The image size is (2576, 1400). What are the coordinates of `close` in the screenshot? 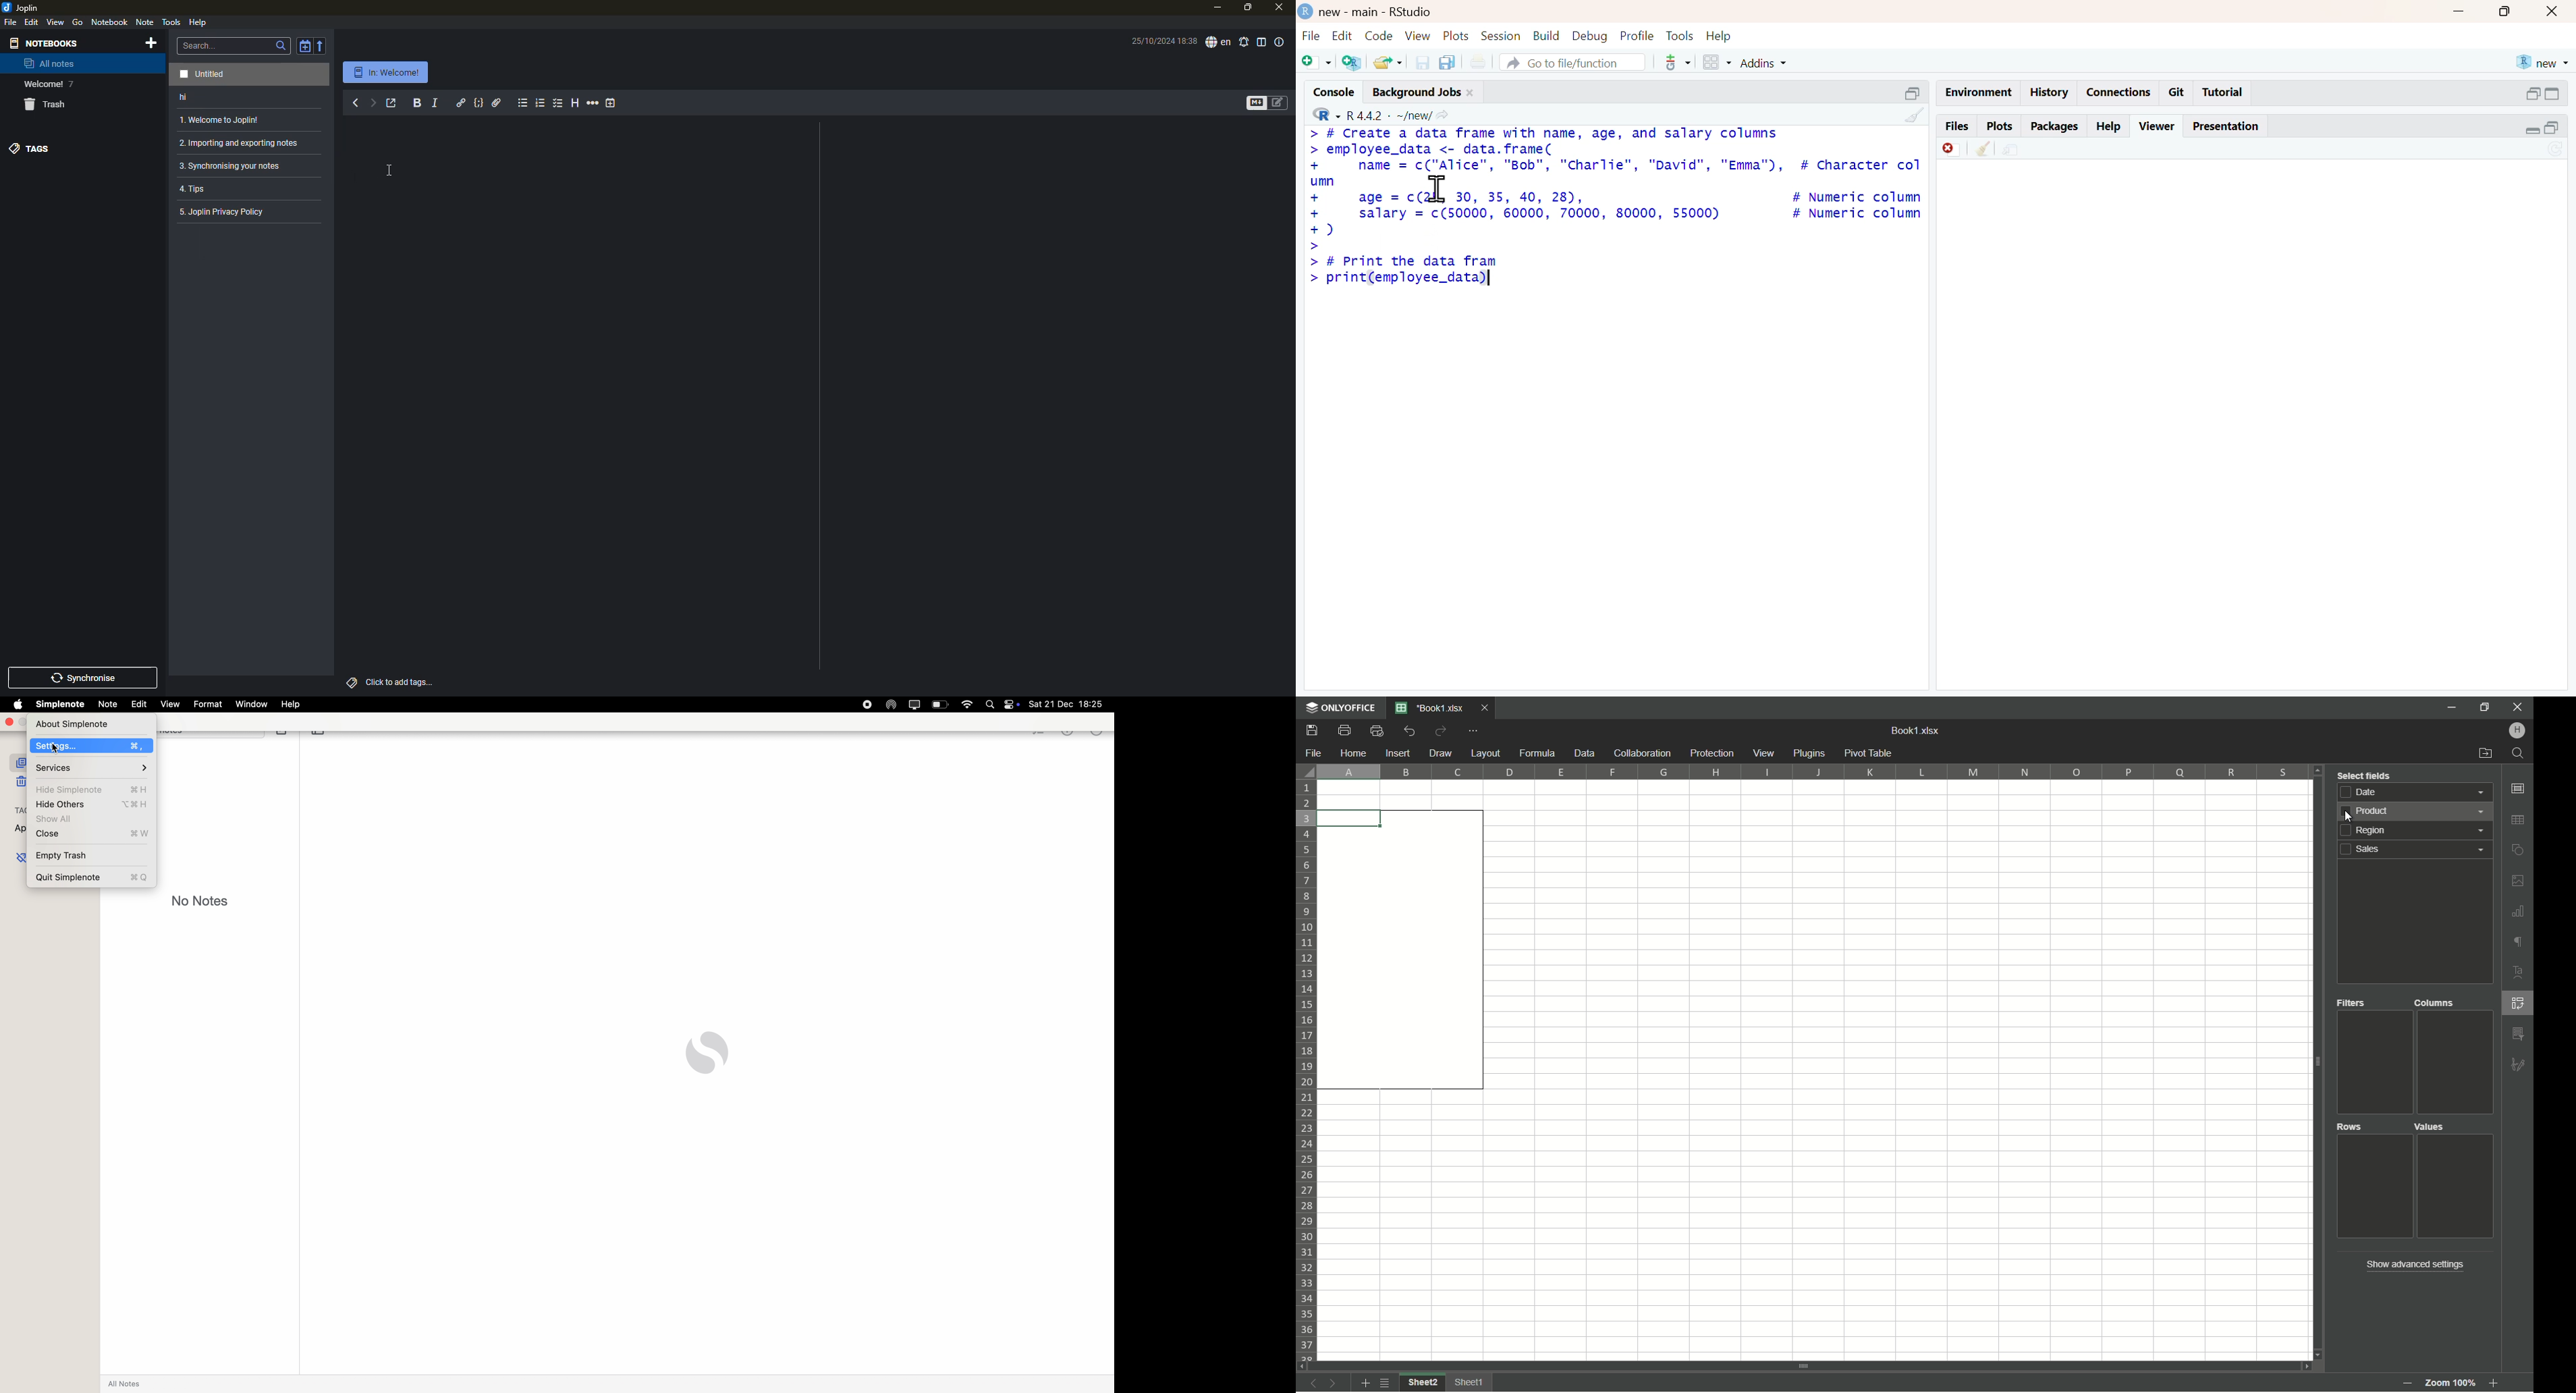 It's located at (91, 833).